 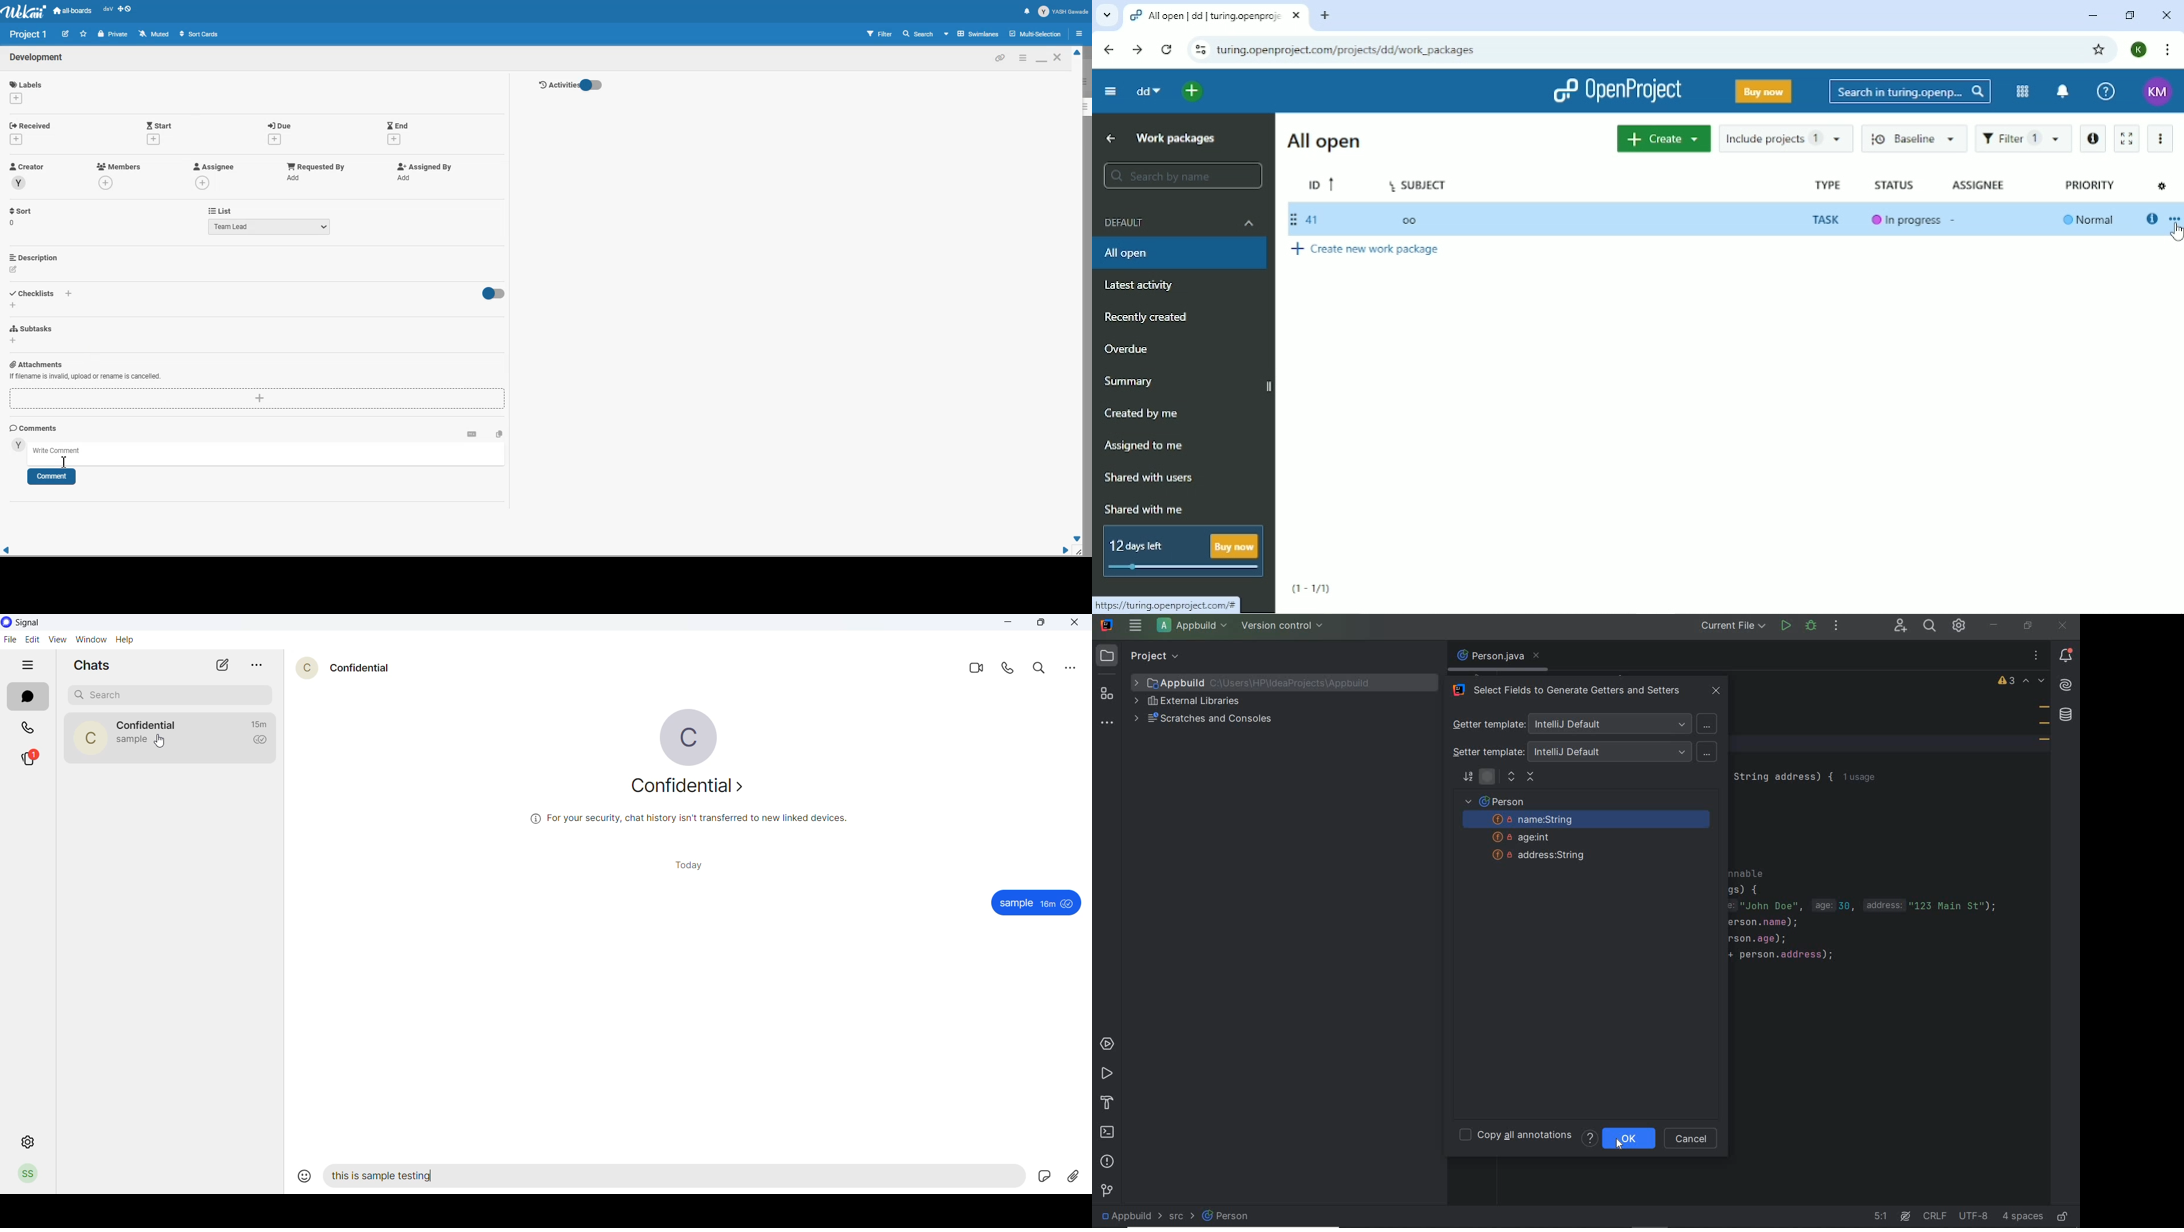 I want to click on AI Assistant, so click(x=1905, y=1217).